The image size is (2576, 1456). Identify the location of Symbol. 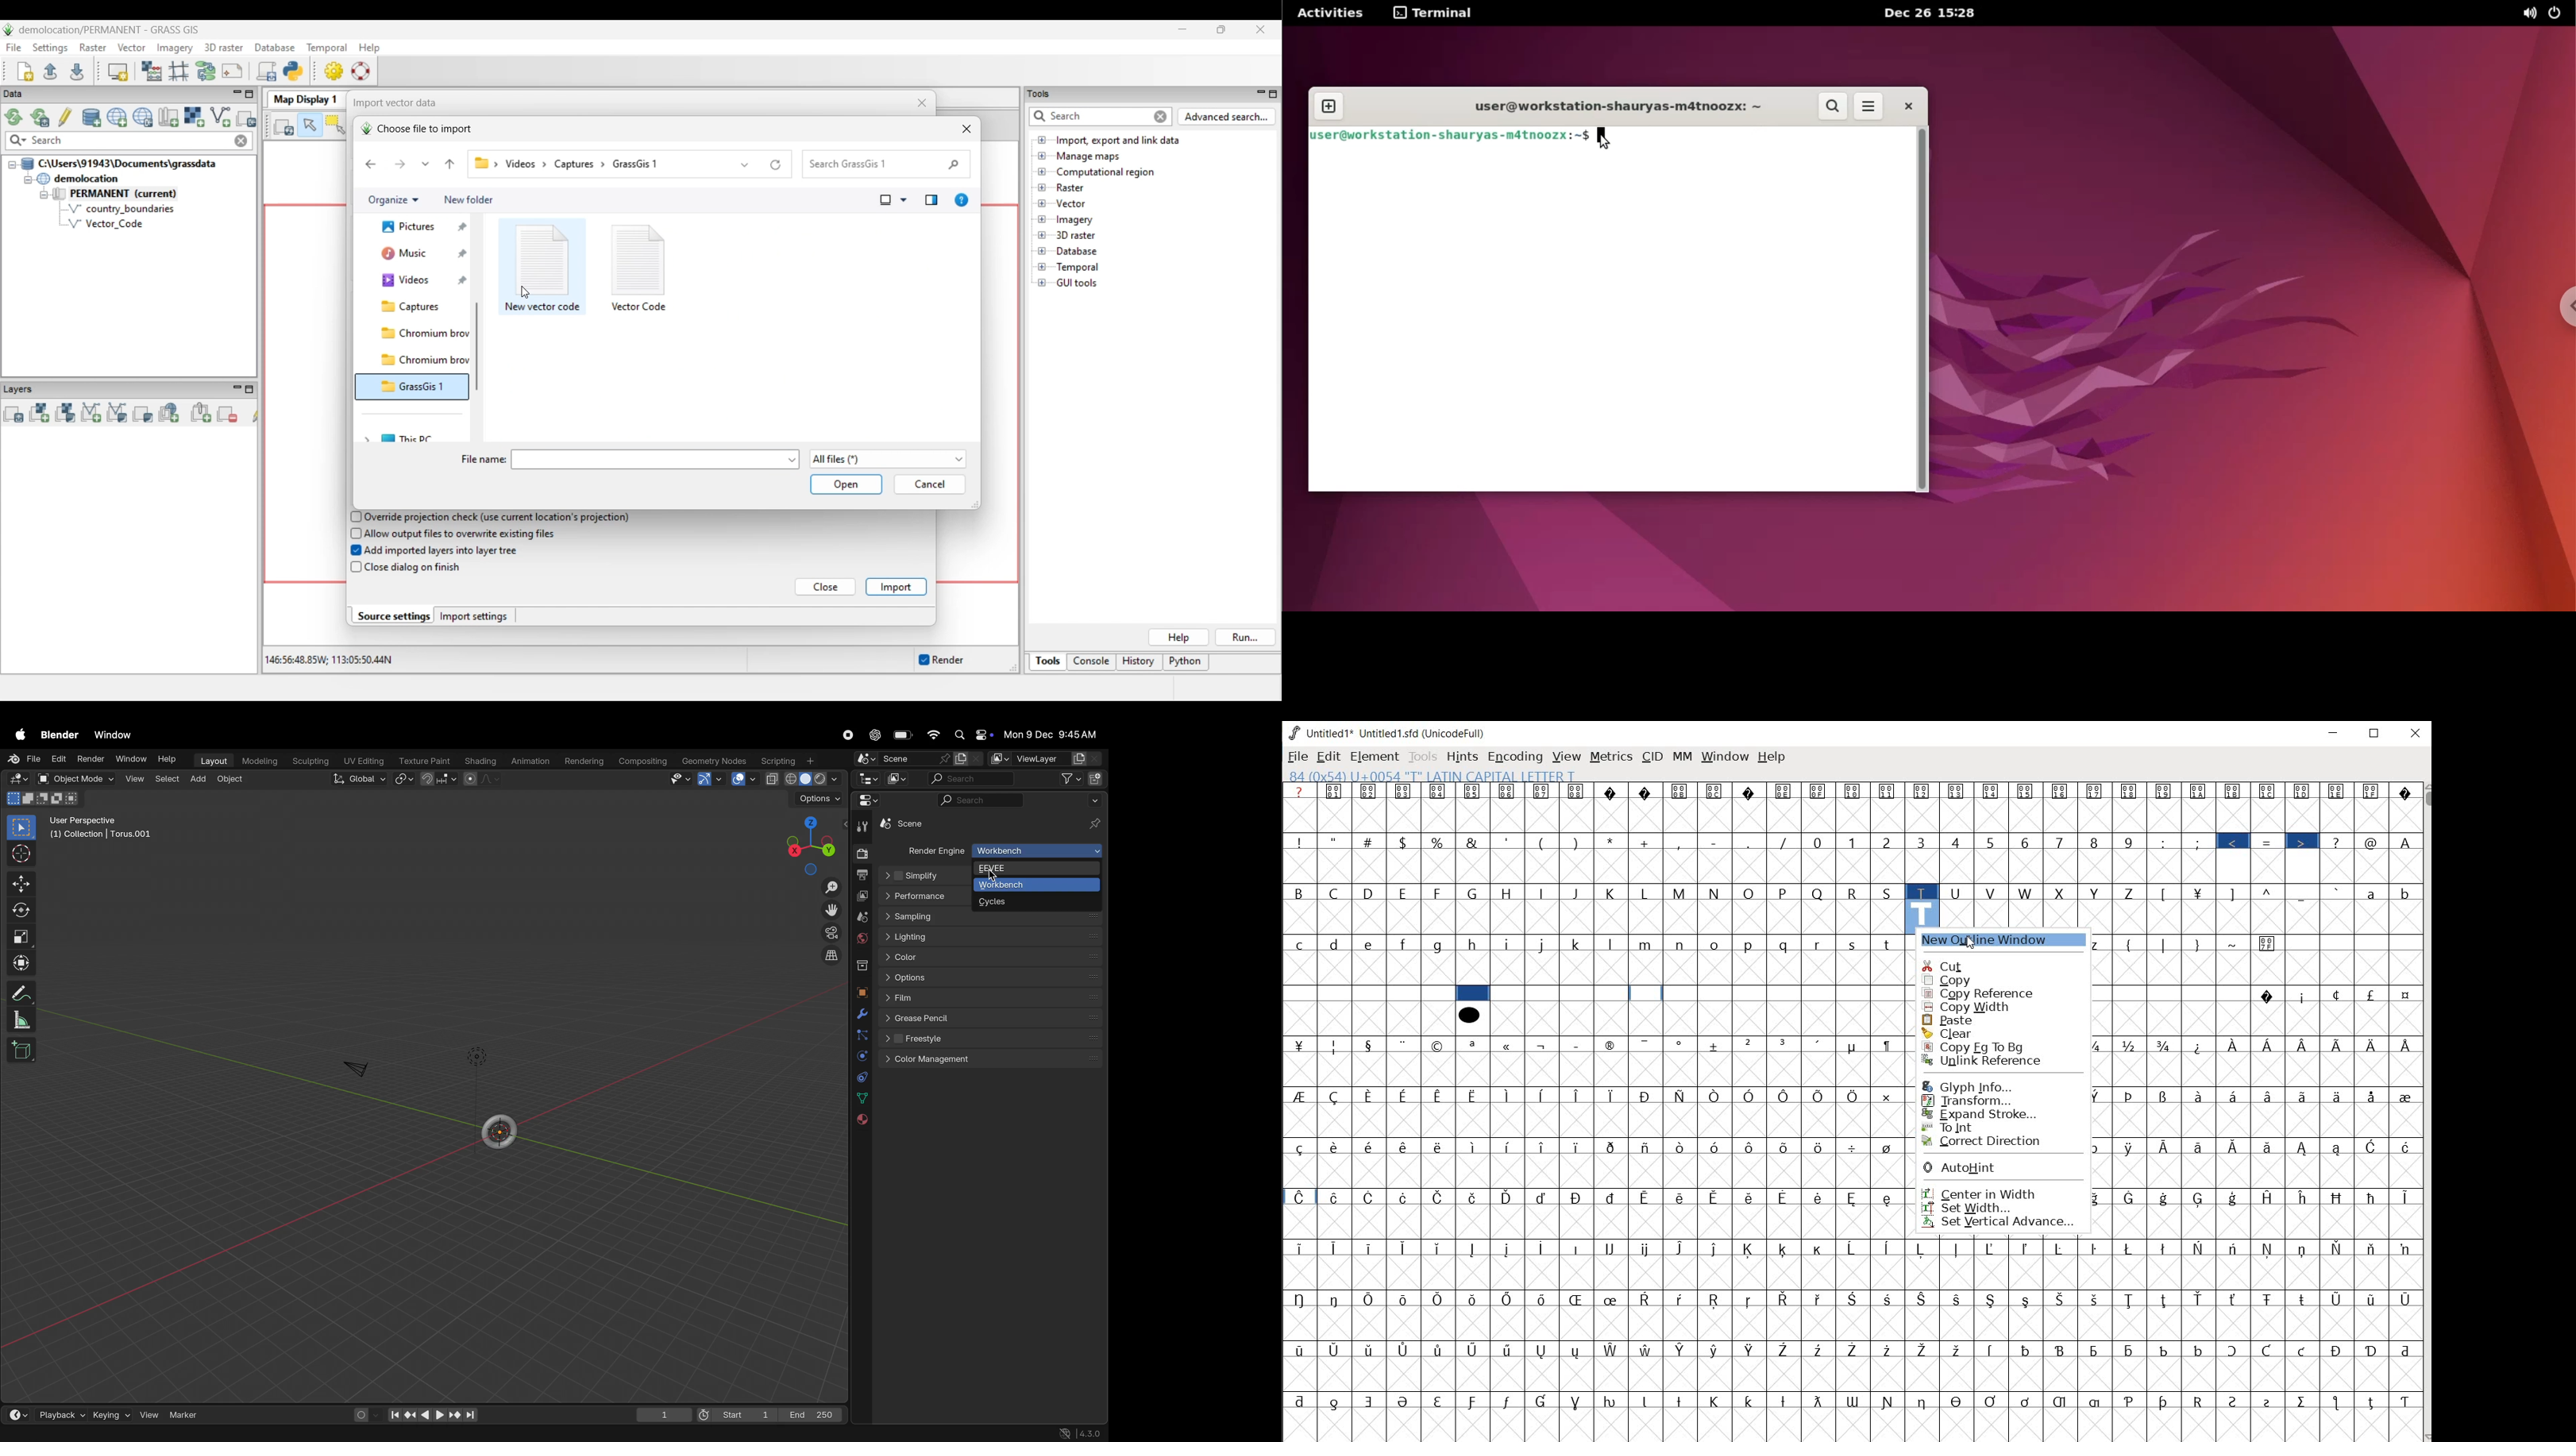
(1958, 792).